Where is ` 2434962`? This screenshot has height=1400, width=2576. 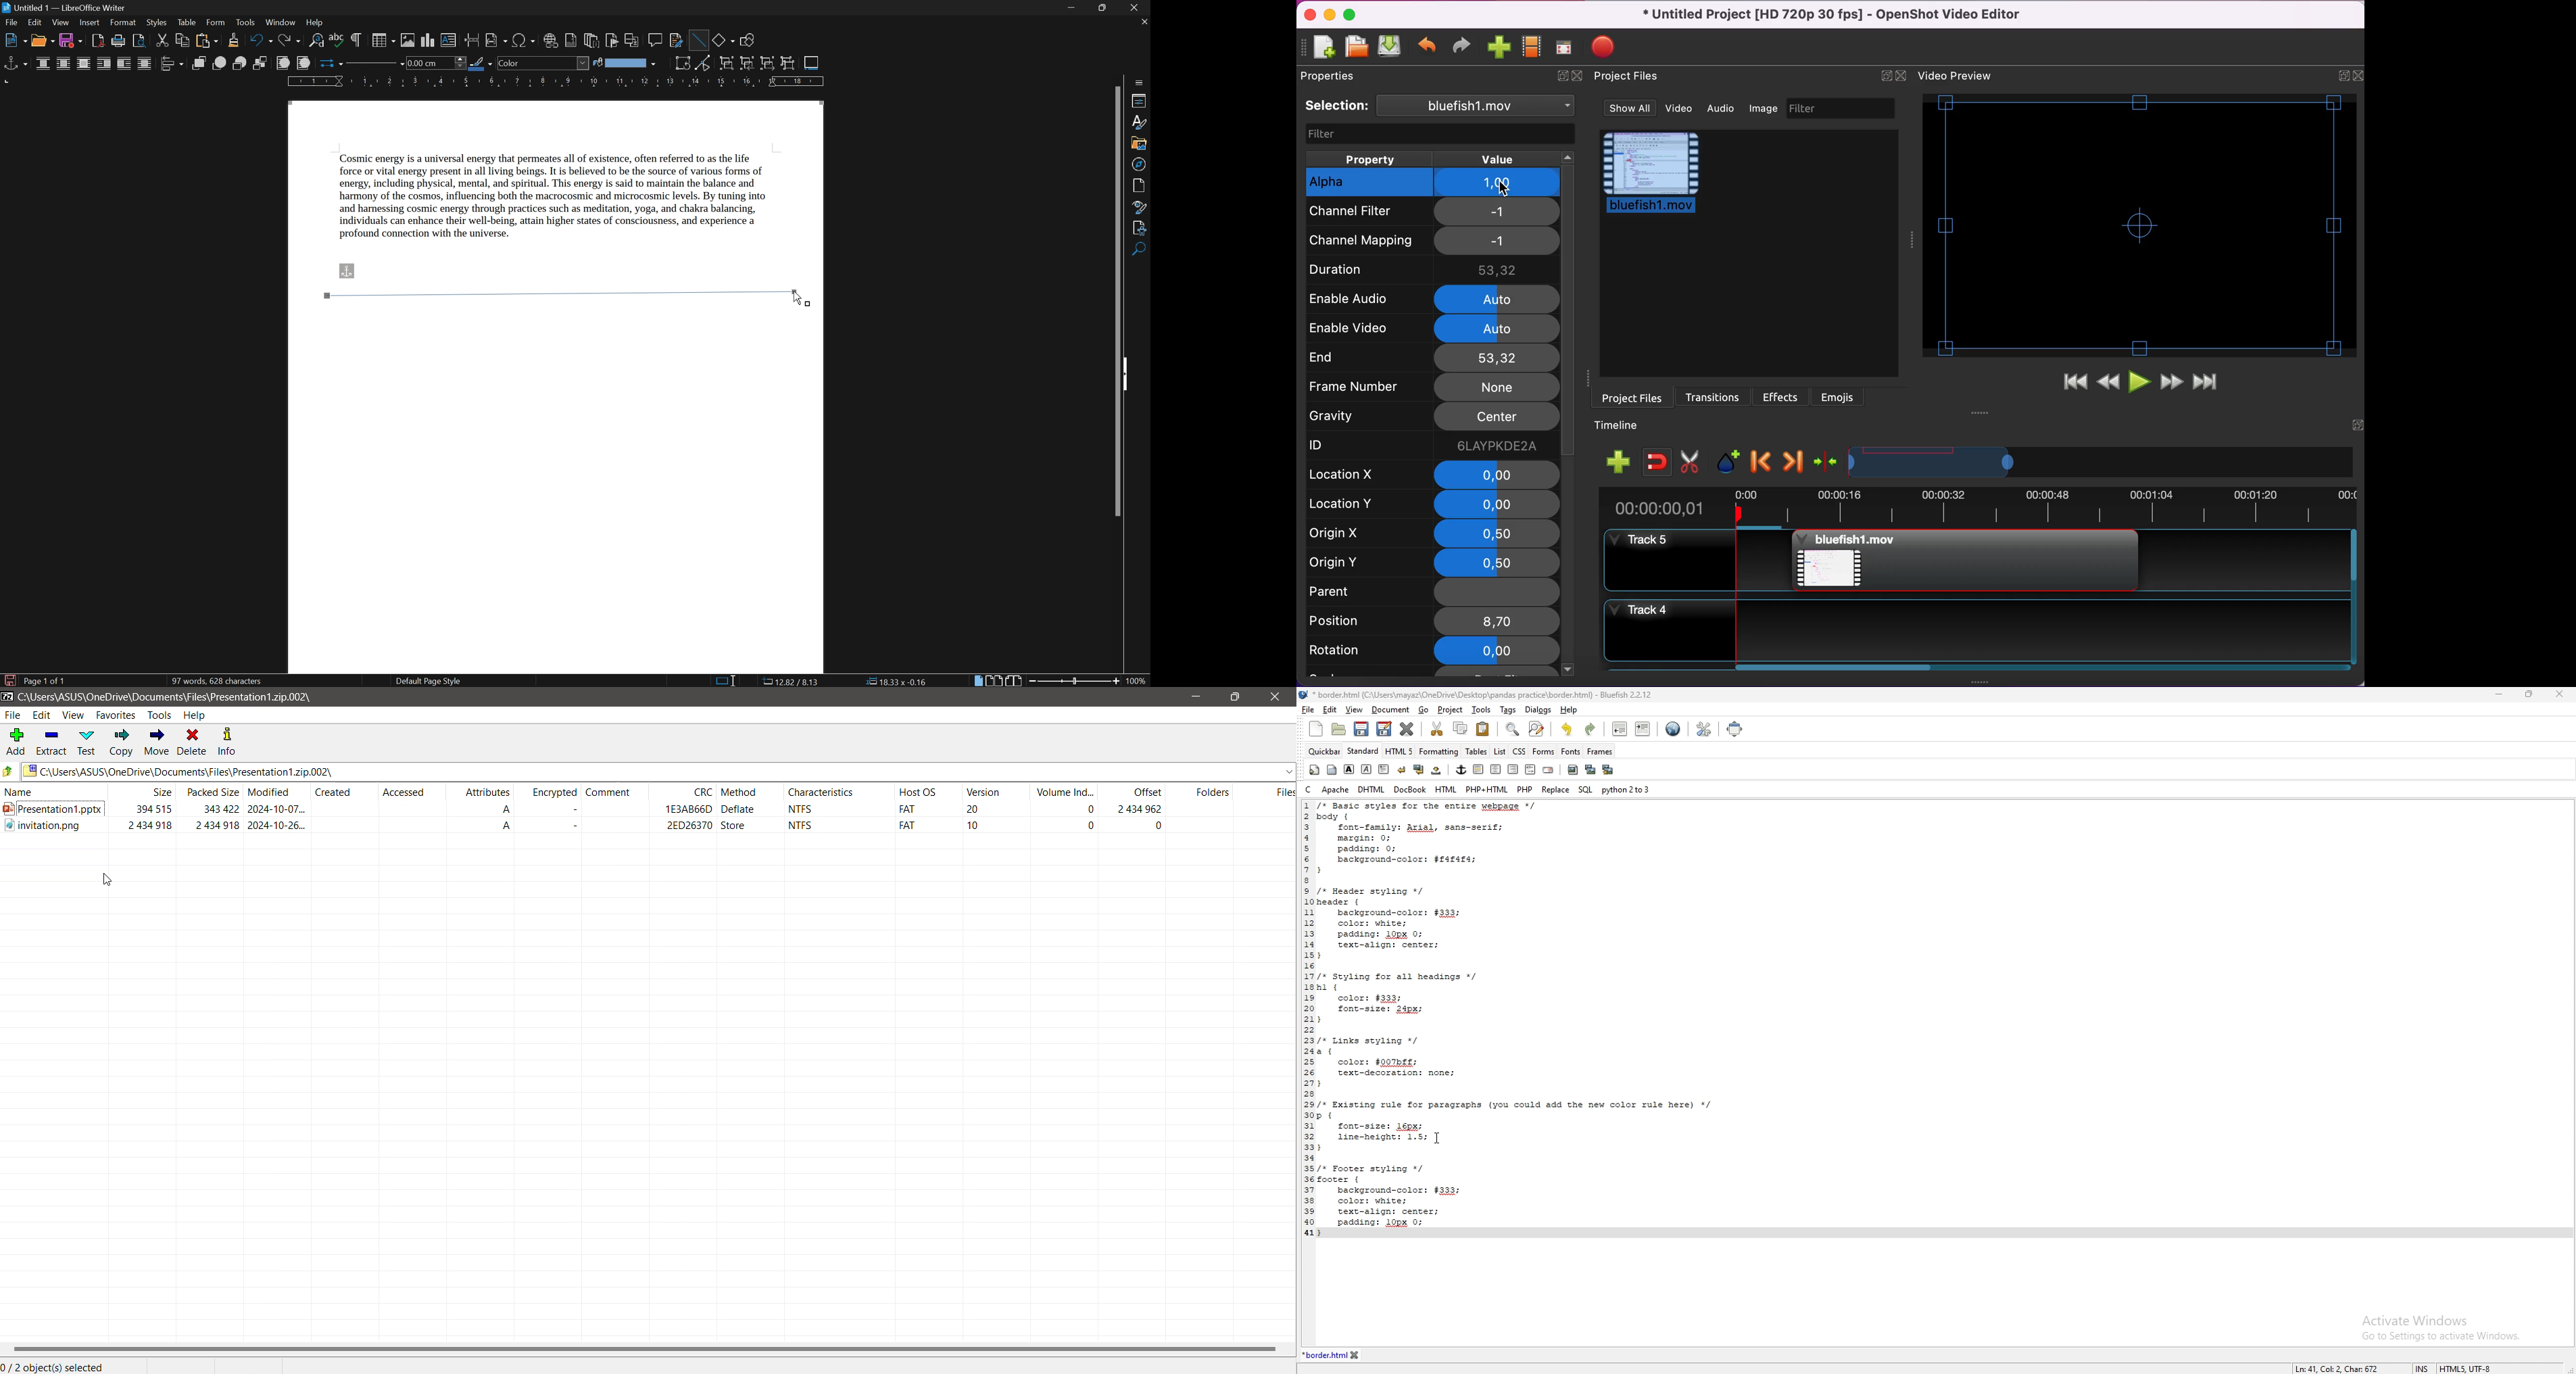  2434962 is located at coordinates (1143, 809).